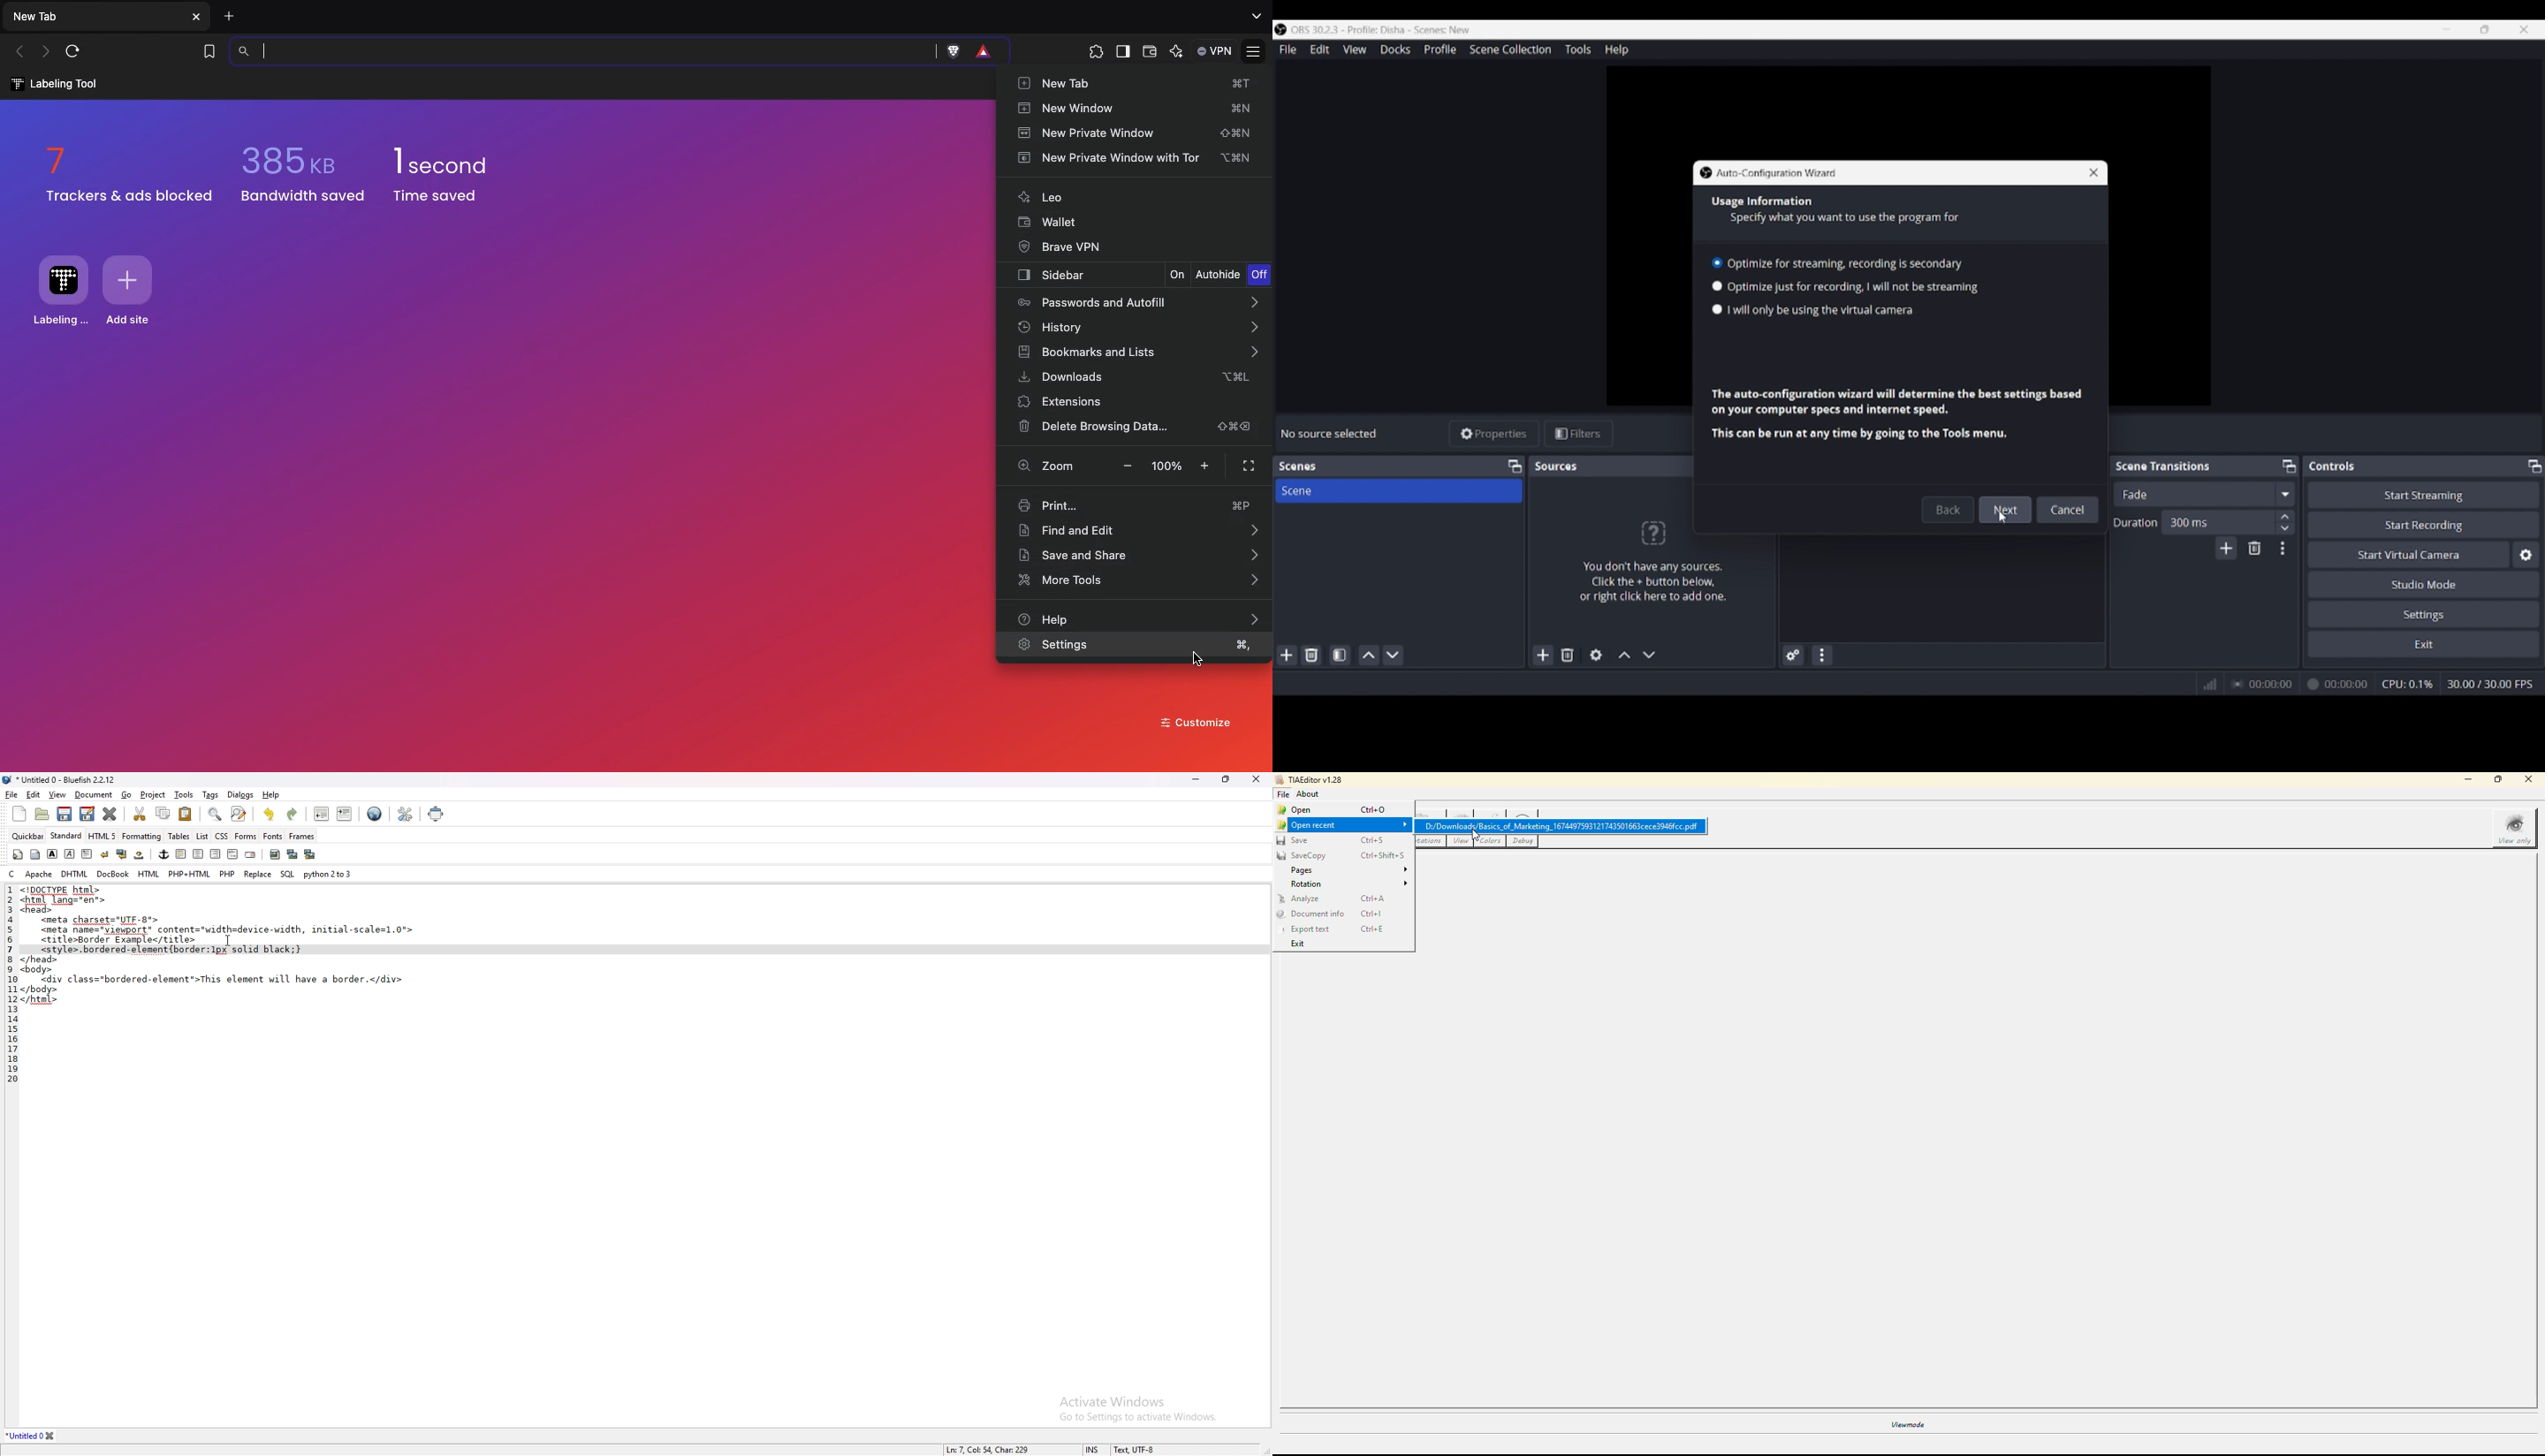 This screenshot has width=2548, height=1456. Describe the element at coordinates (1624, 655) in the screenshot. I see `Move source up` at that location.